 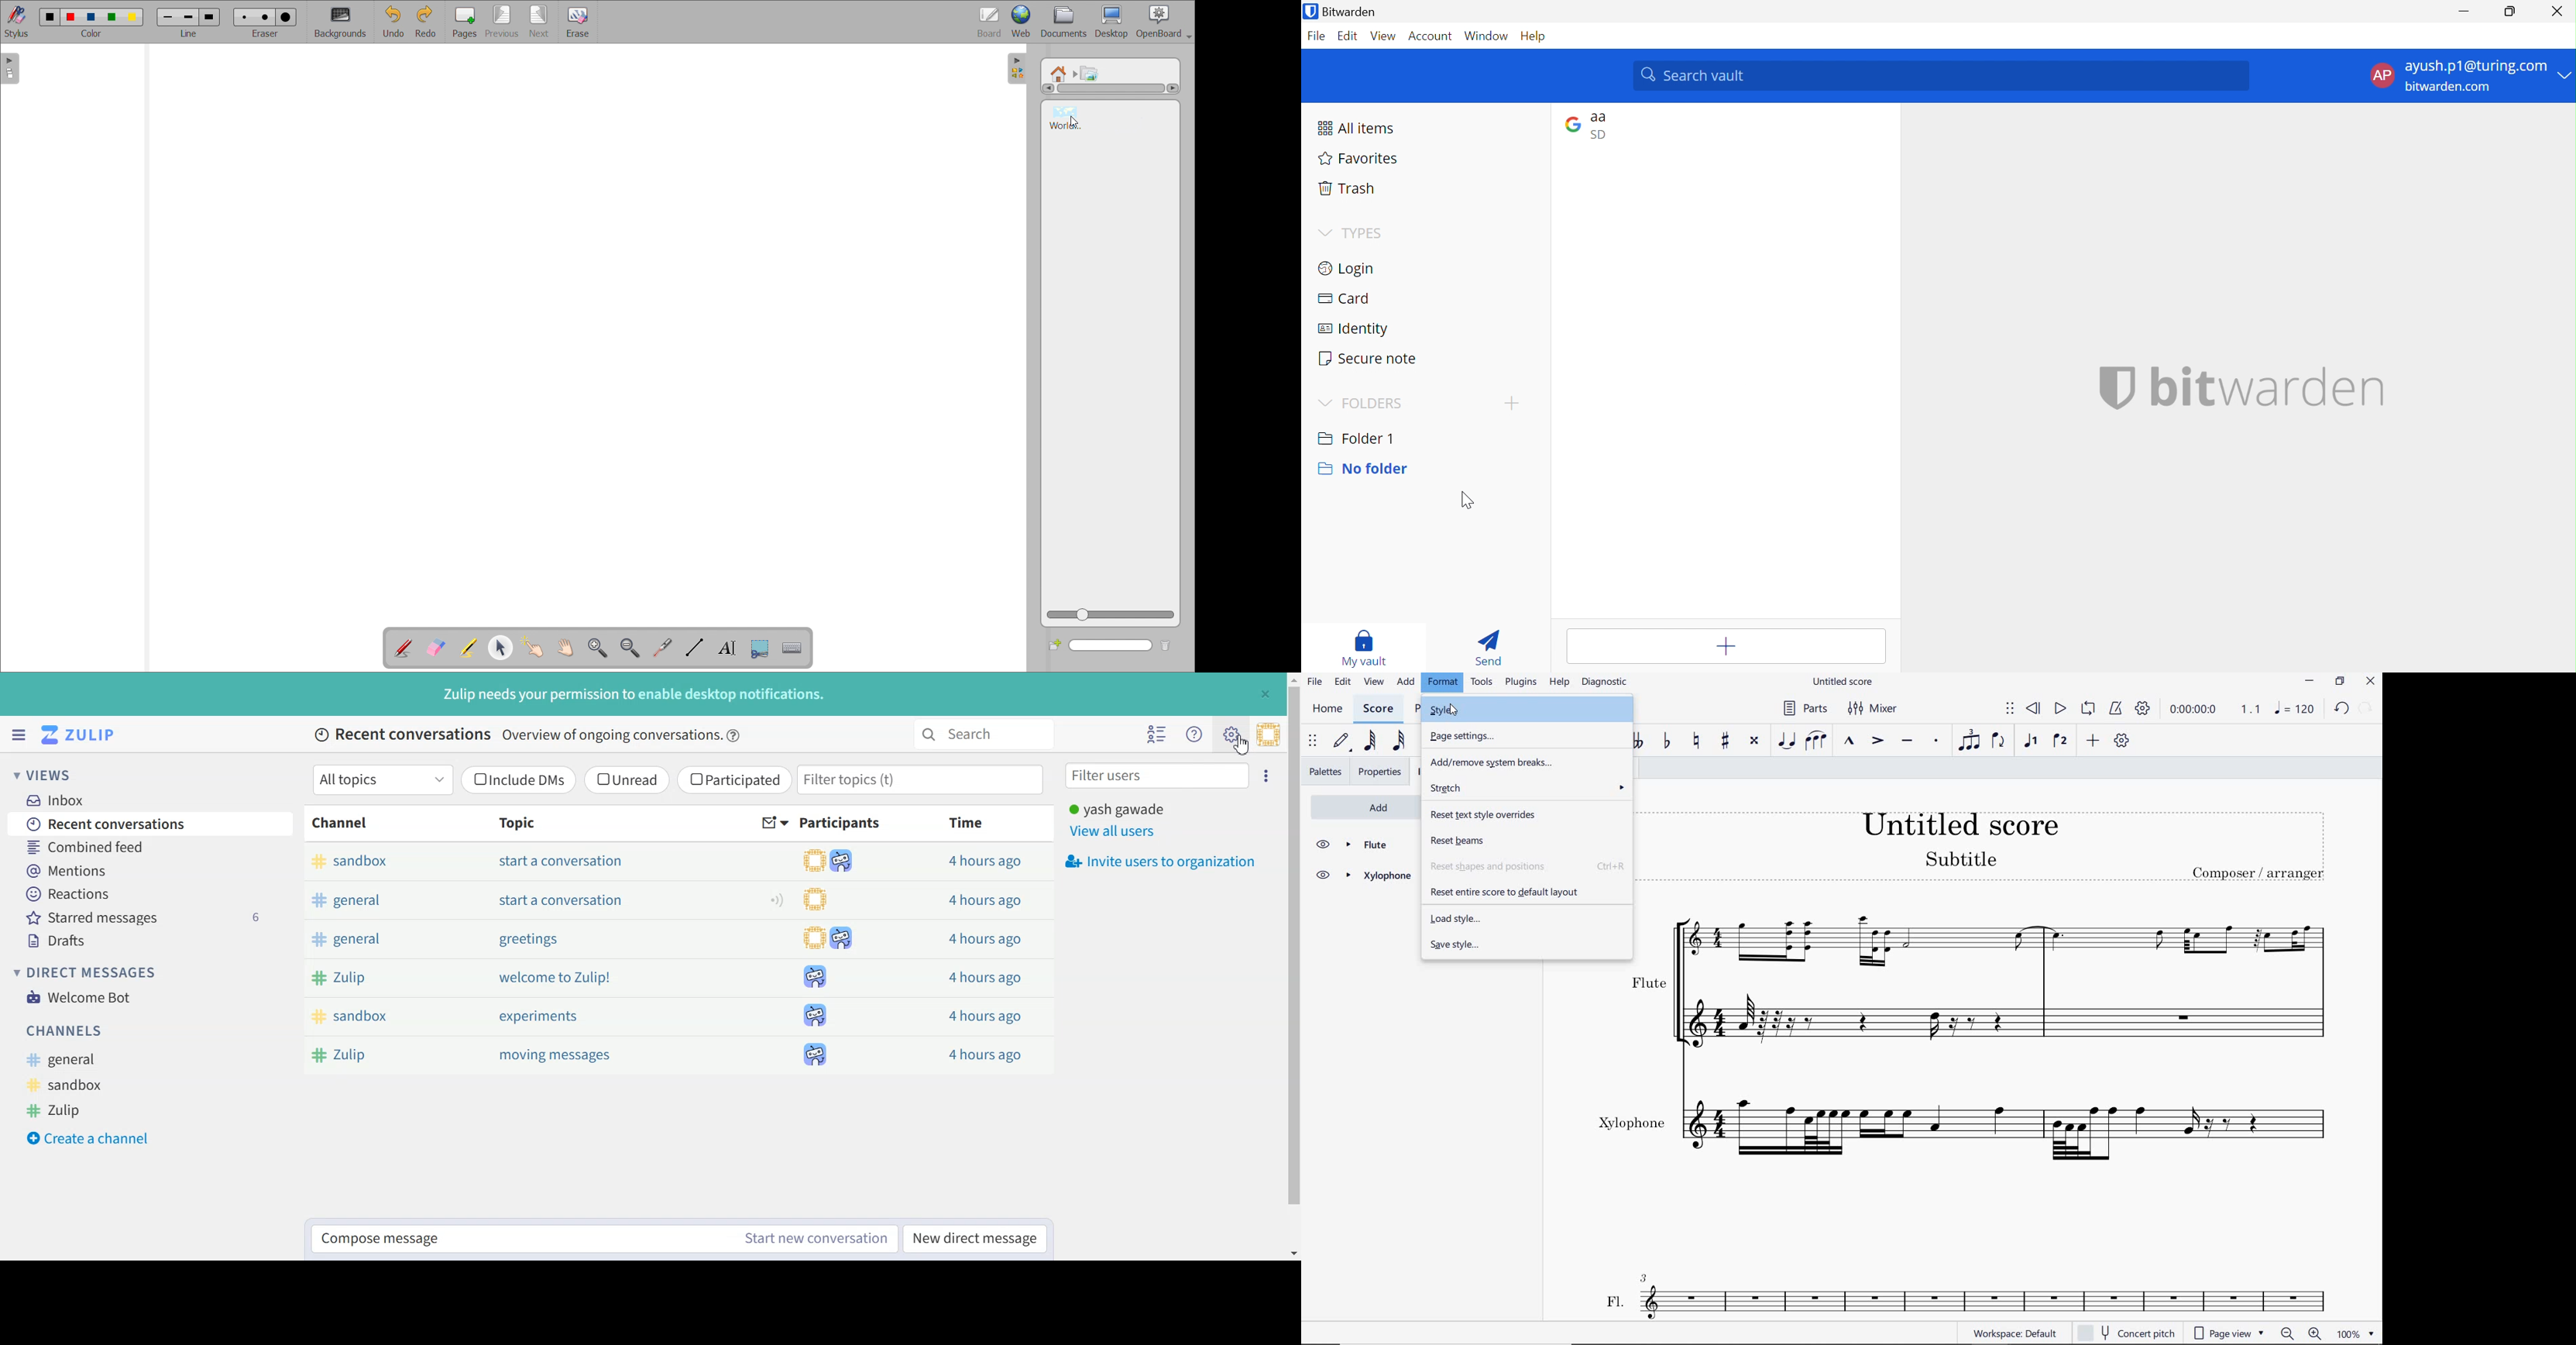 I want to click on interact with items, so click(x=533, y=646).